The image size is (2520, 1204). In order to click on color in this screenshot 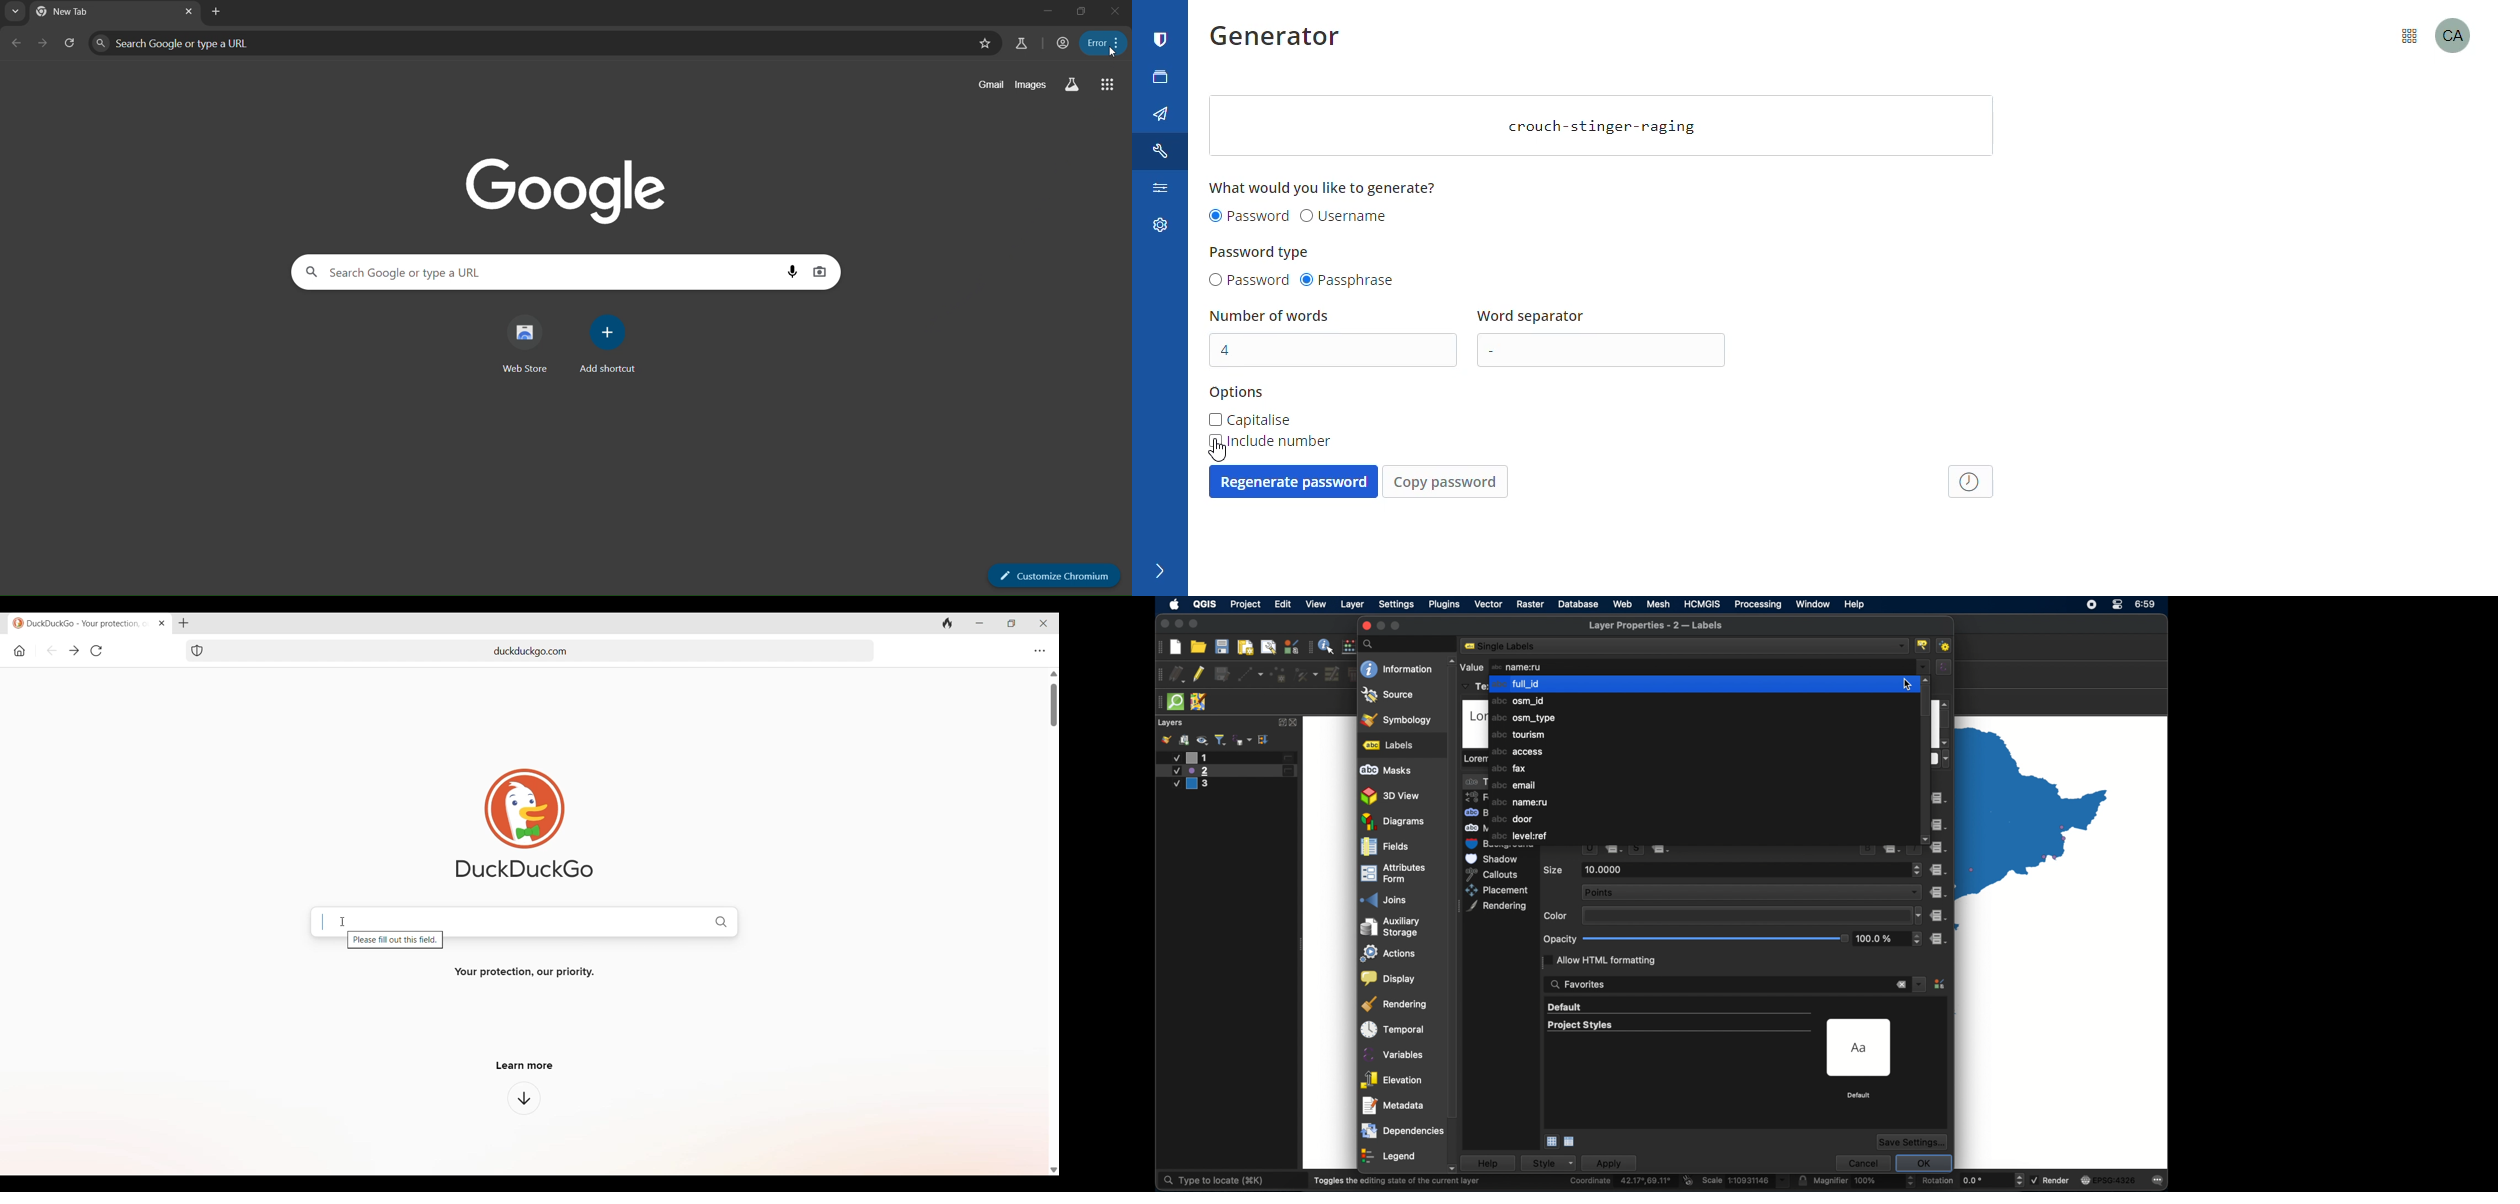, I will do `click(1556, 916)`.